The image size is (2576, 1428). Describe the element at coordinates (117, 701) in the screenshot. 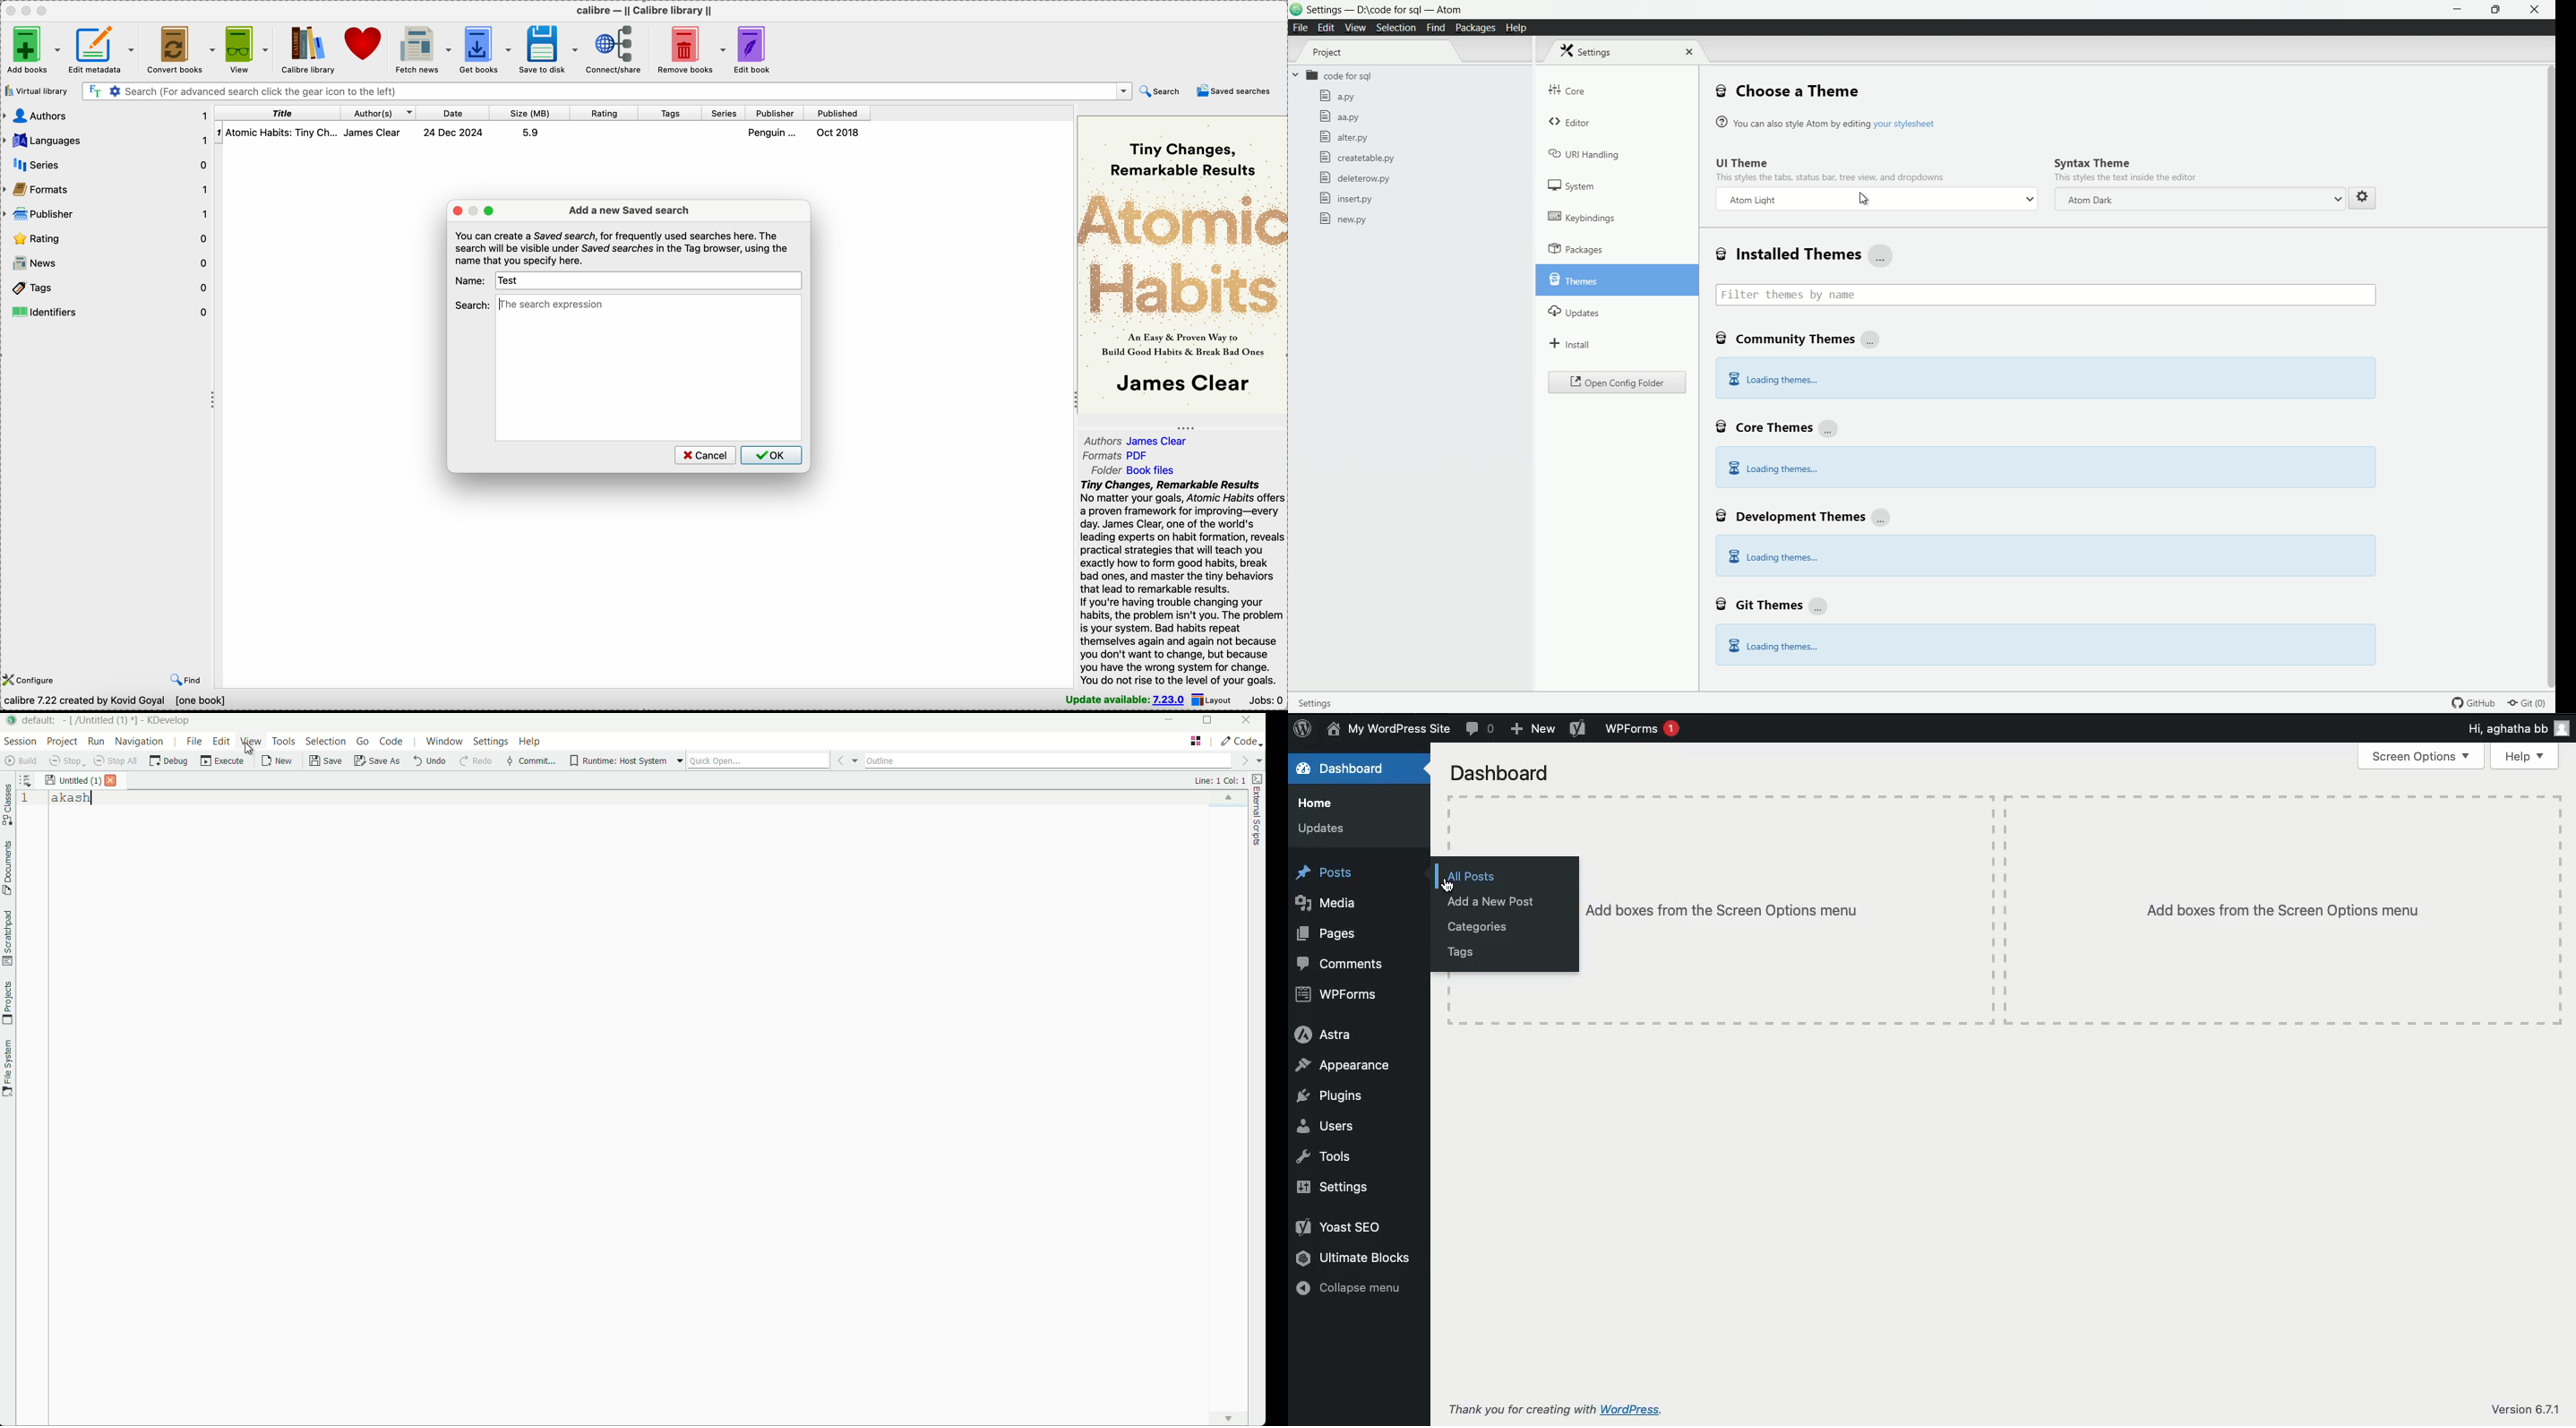

I see `Calibre 7.22 created by Kovid Goyal [one book]` at that location.